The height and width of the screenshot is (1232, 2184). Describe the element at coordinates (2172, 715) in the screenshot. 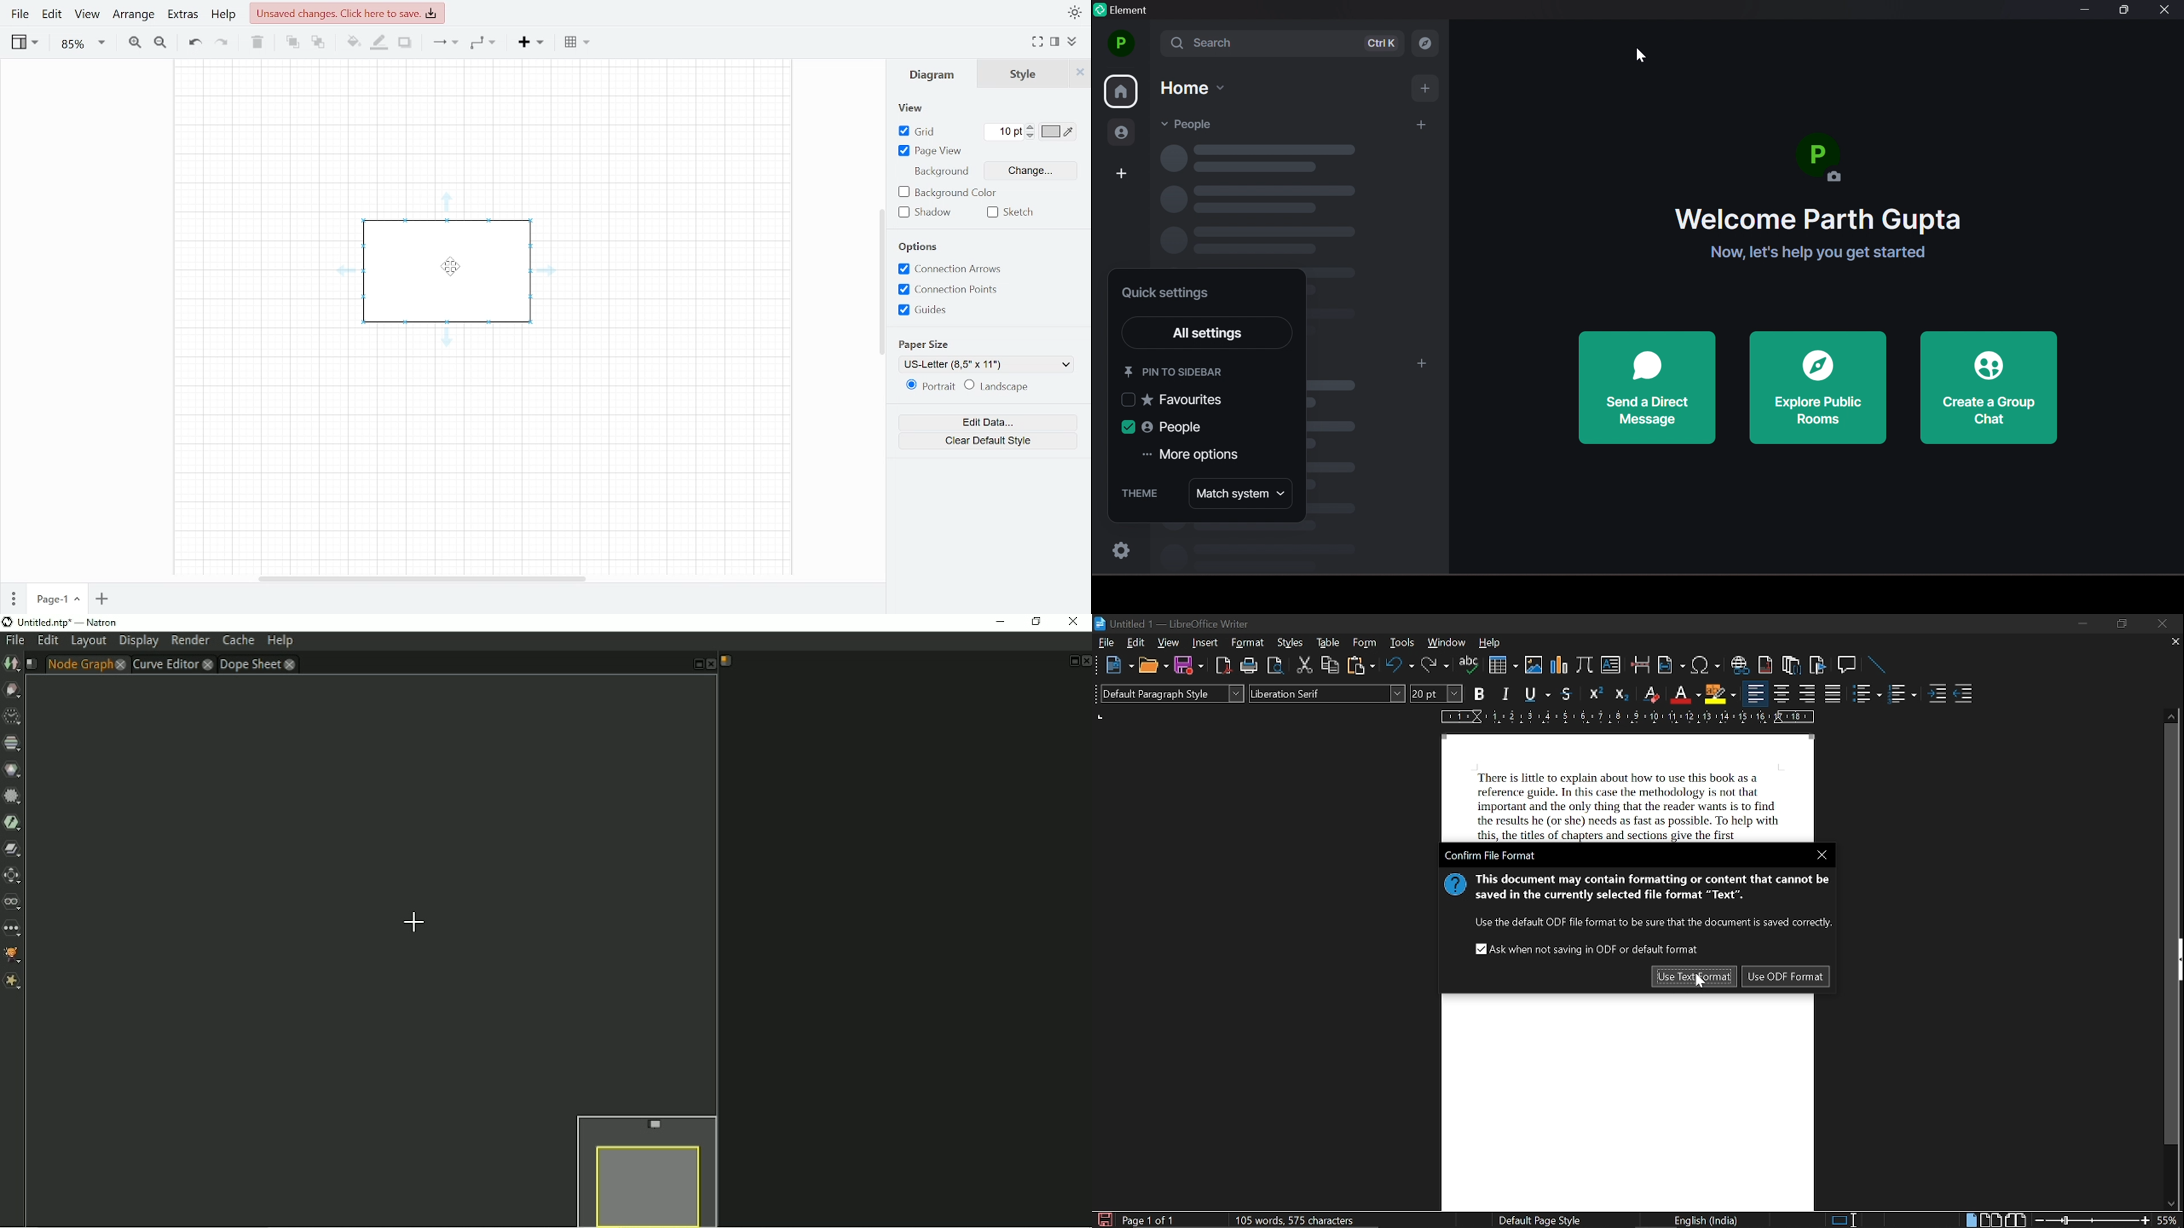

I see `move up` at that location.